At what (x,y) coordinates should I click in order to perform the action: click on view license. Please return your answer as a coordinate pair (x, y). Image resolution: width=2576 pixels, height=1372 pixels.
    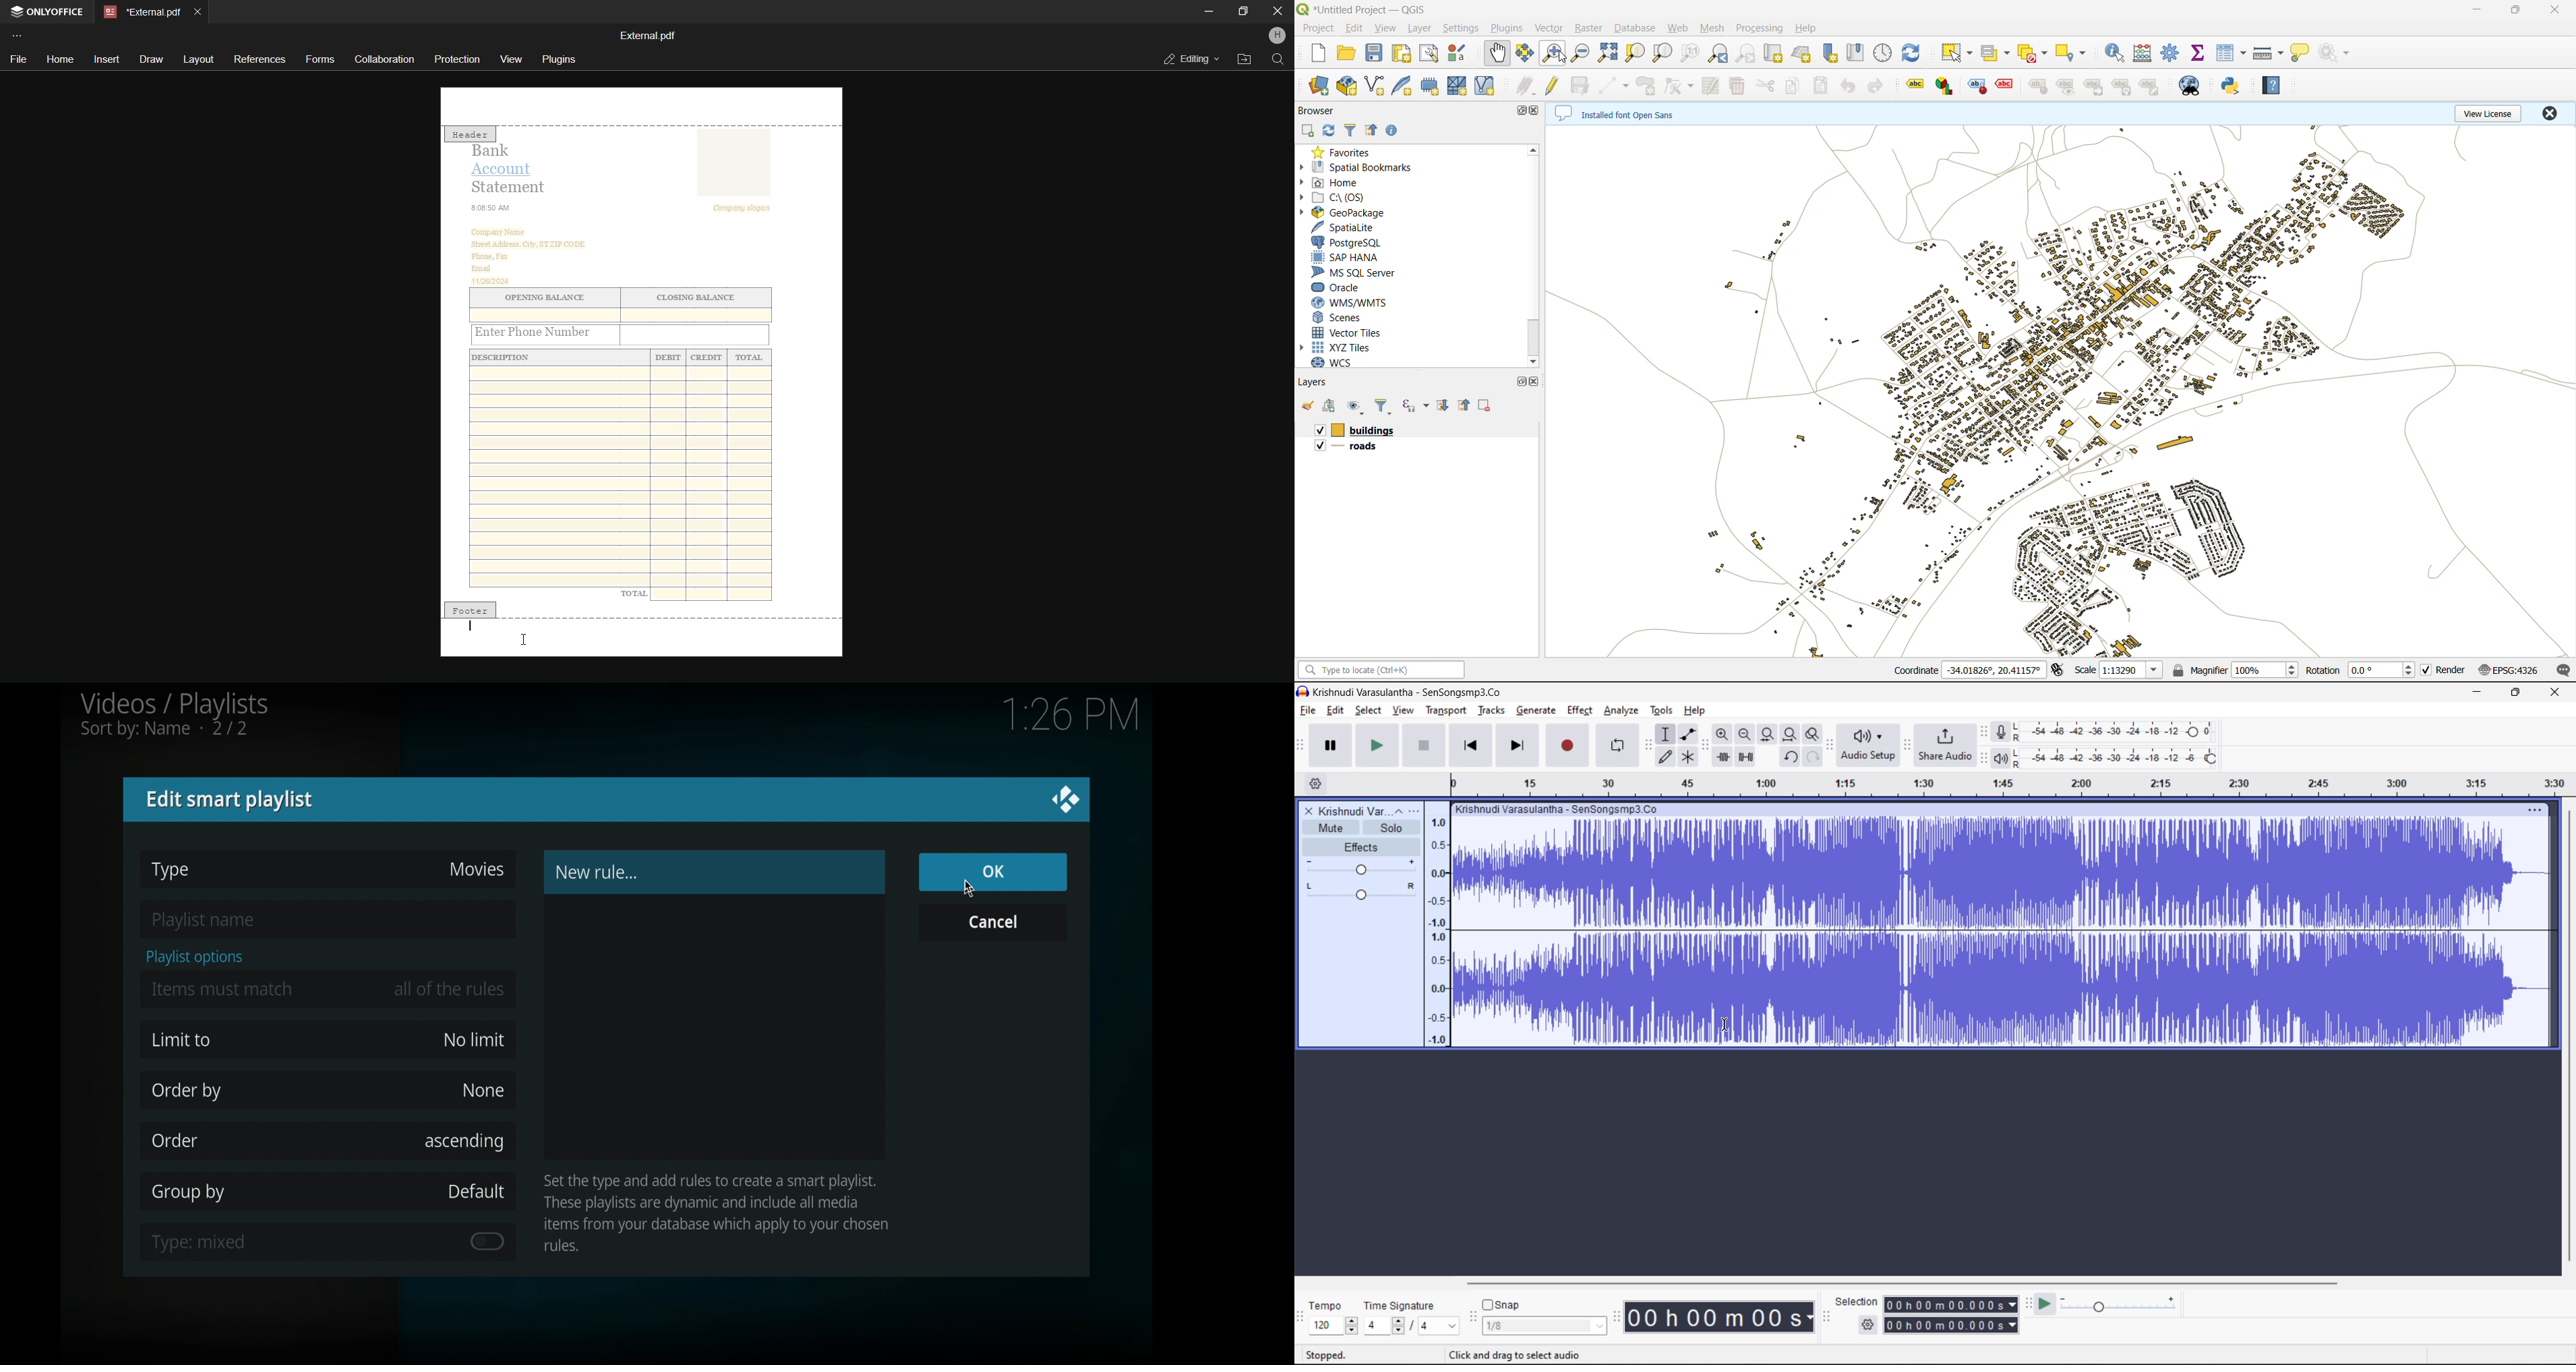
    Looking at the image, I should click on (2488, 112).